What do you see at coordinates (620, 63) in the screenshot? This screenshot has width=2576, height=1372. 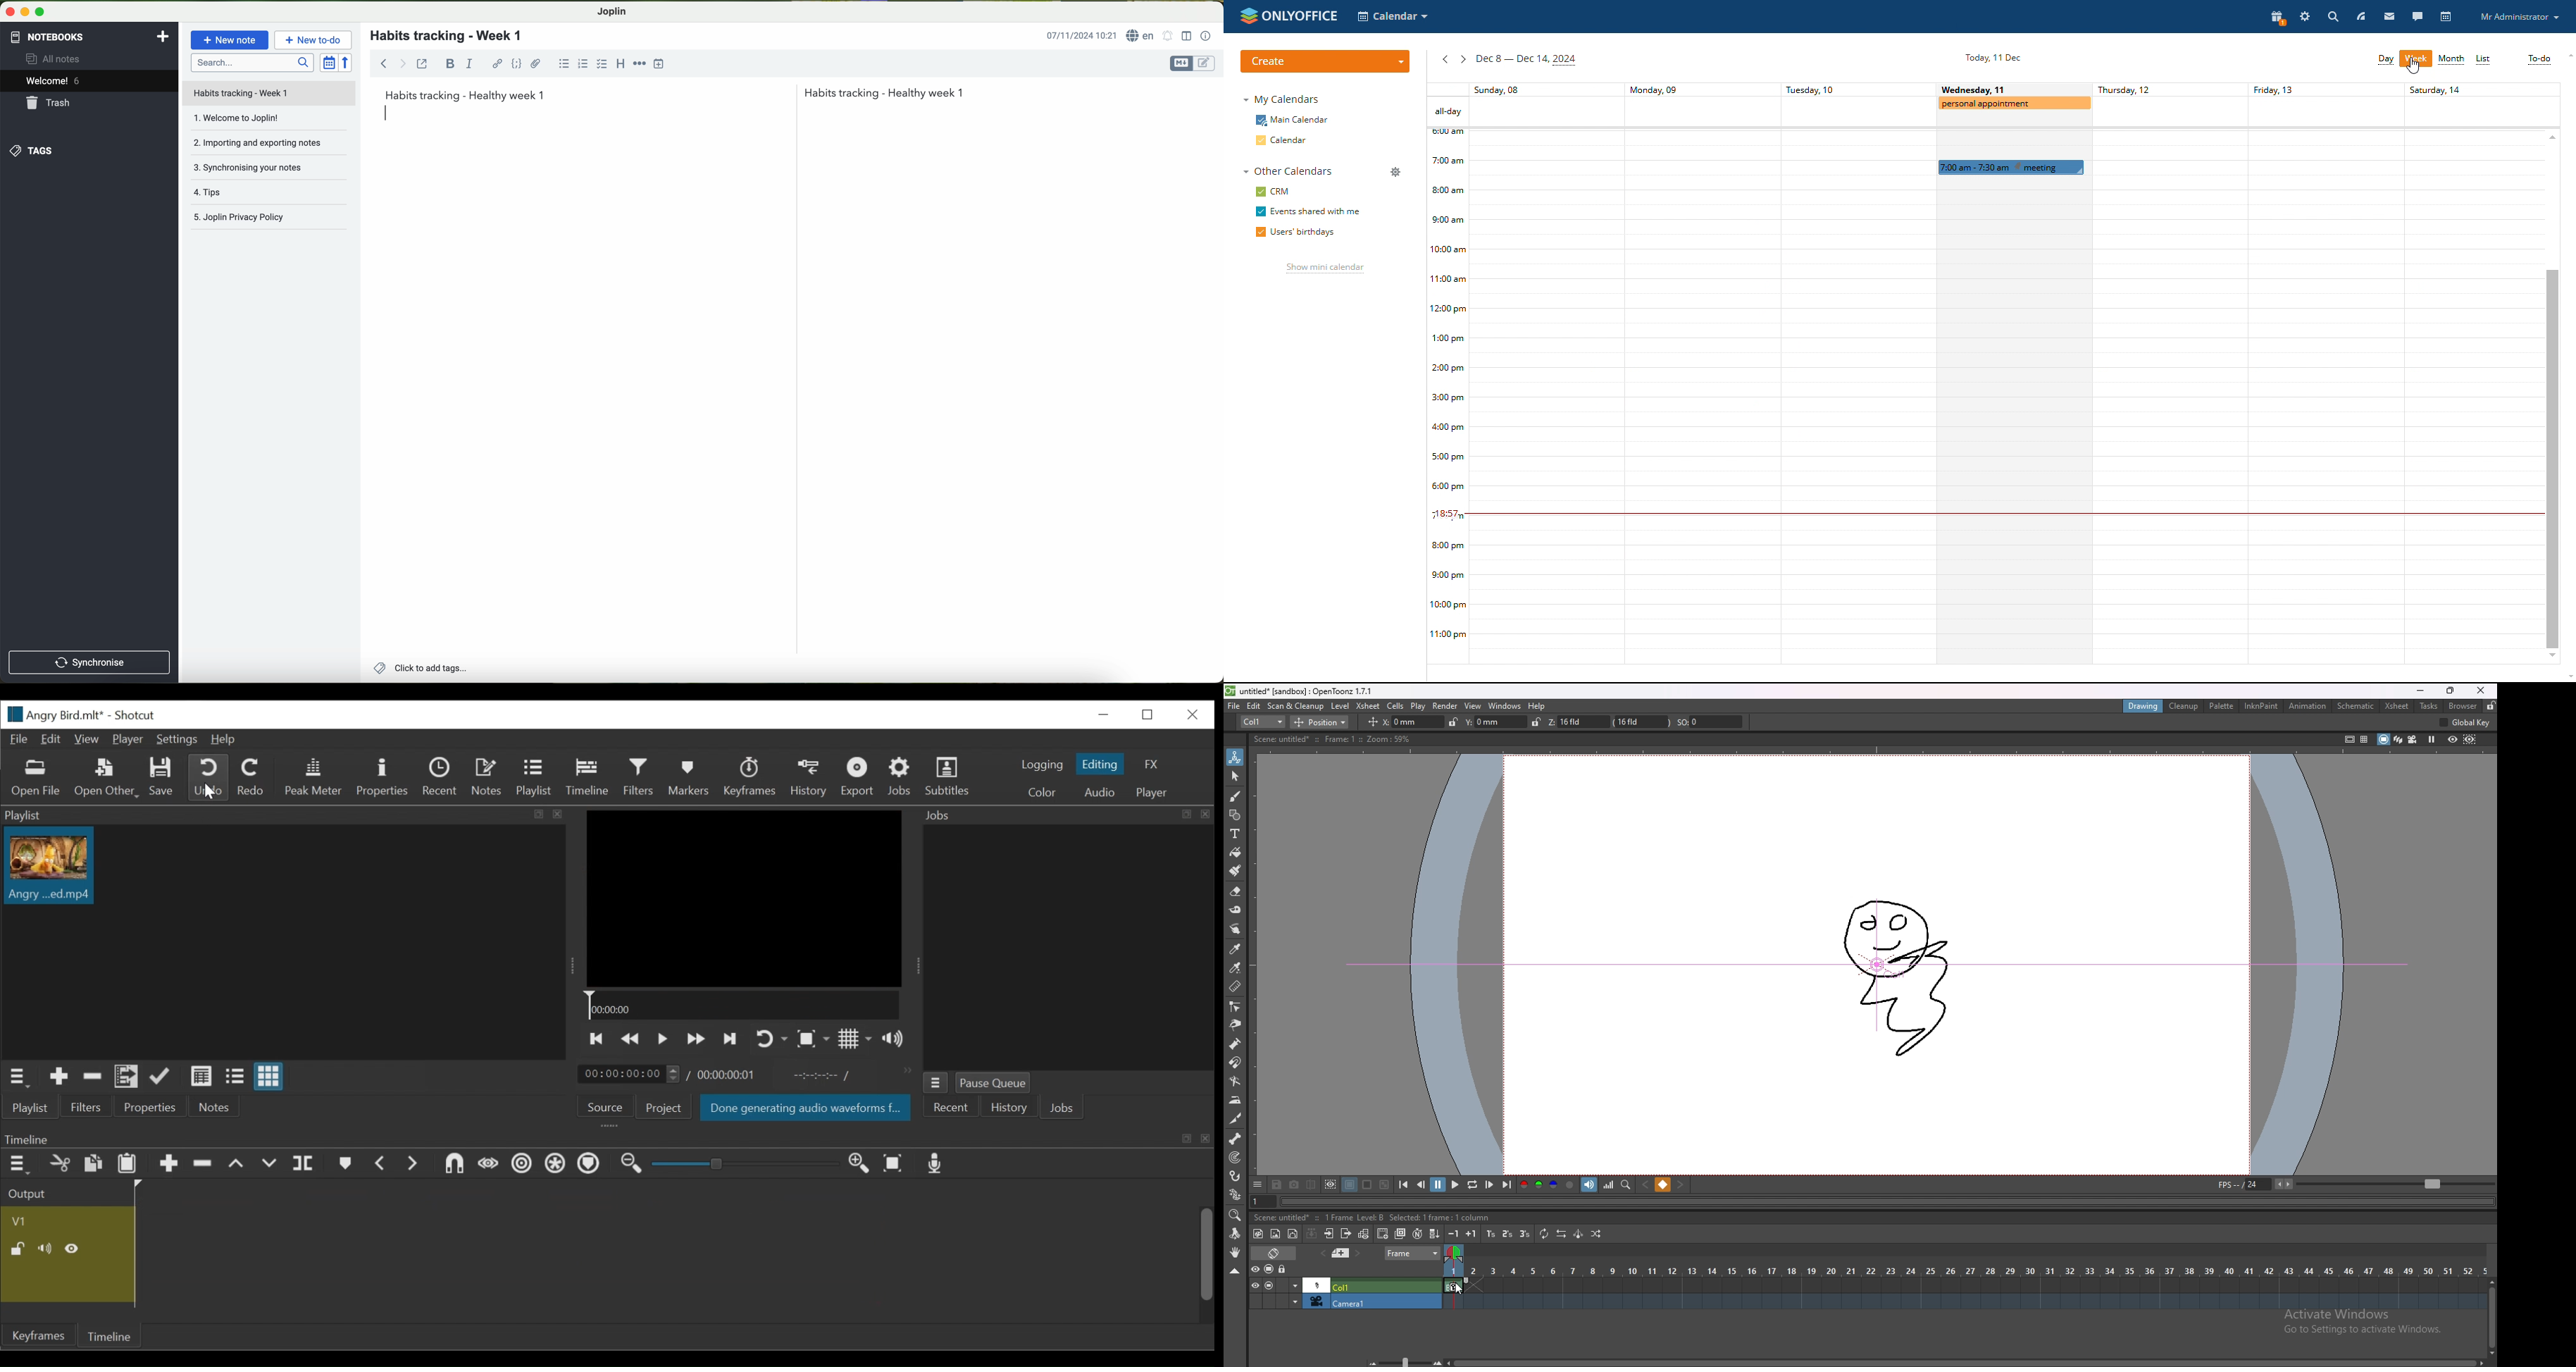 I see `heading` at bounding box center [620, 63].